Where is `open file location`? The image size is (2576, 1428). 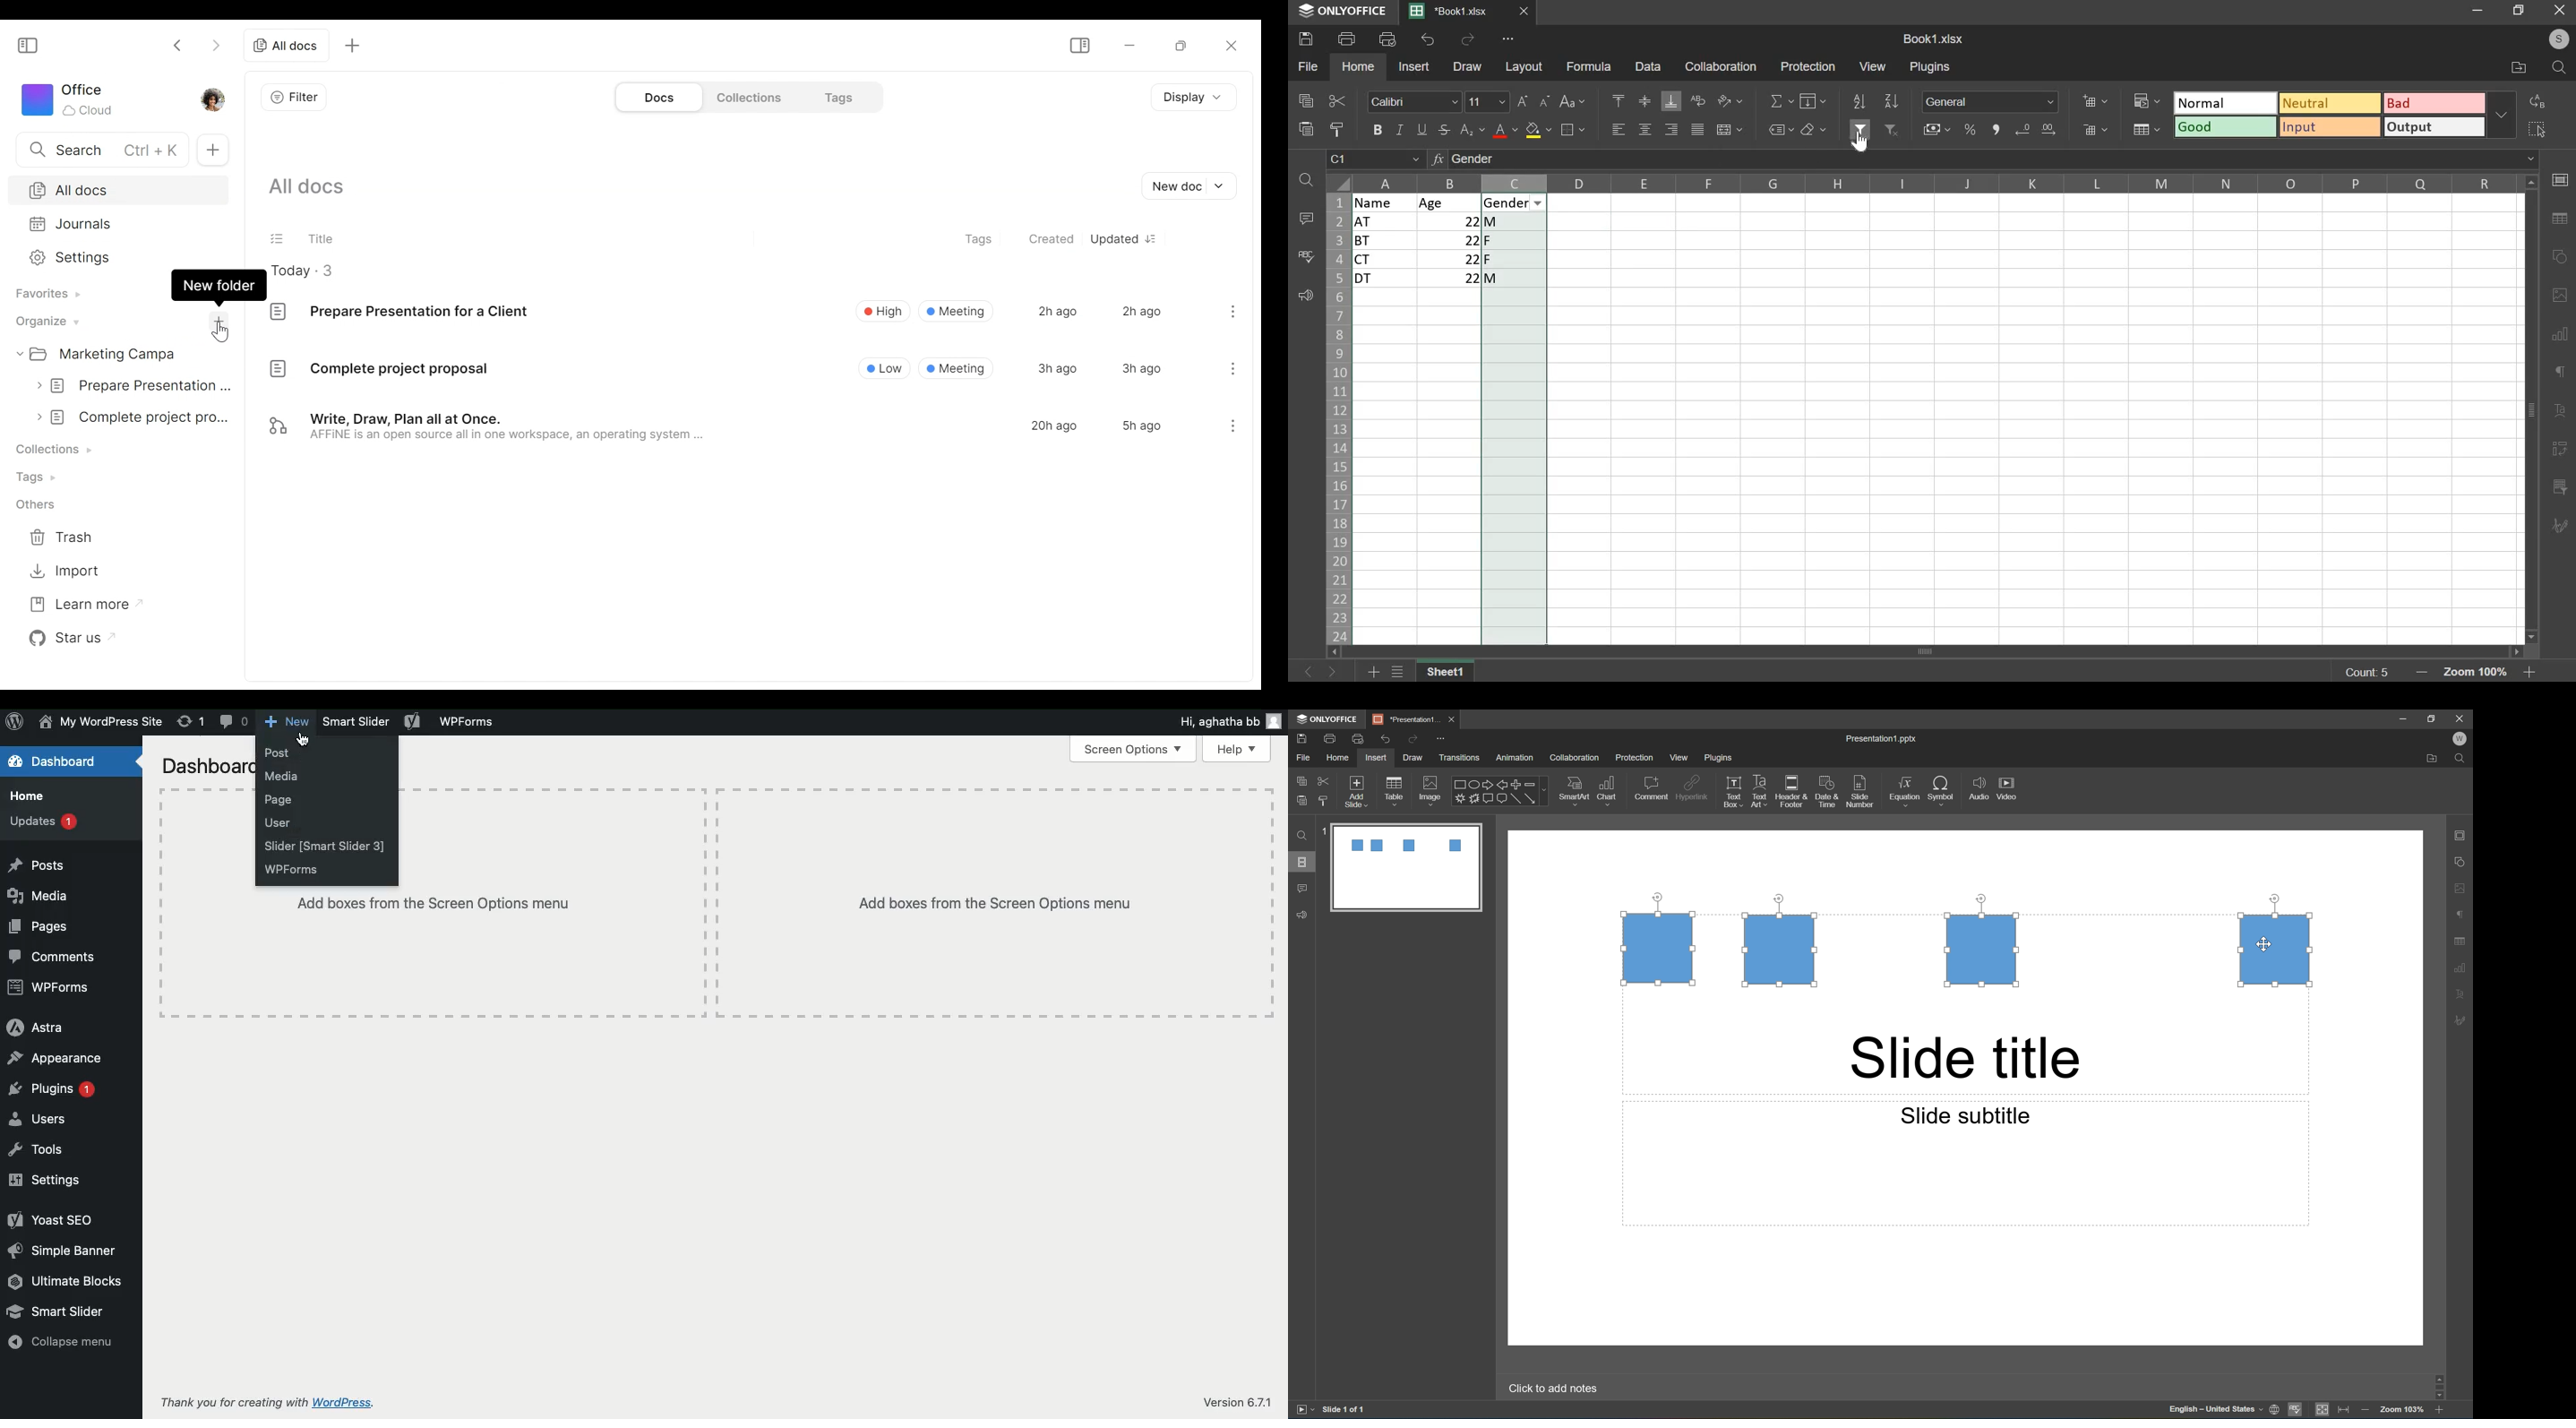
open file location is located at coordinates (2521, 68).